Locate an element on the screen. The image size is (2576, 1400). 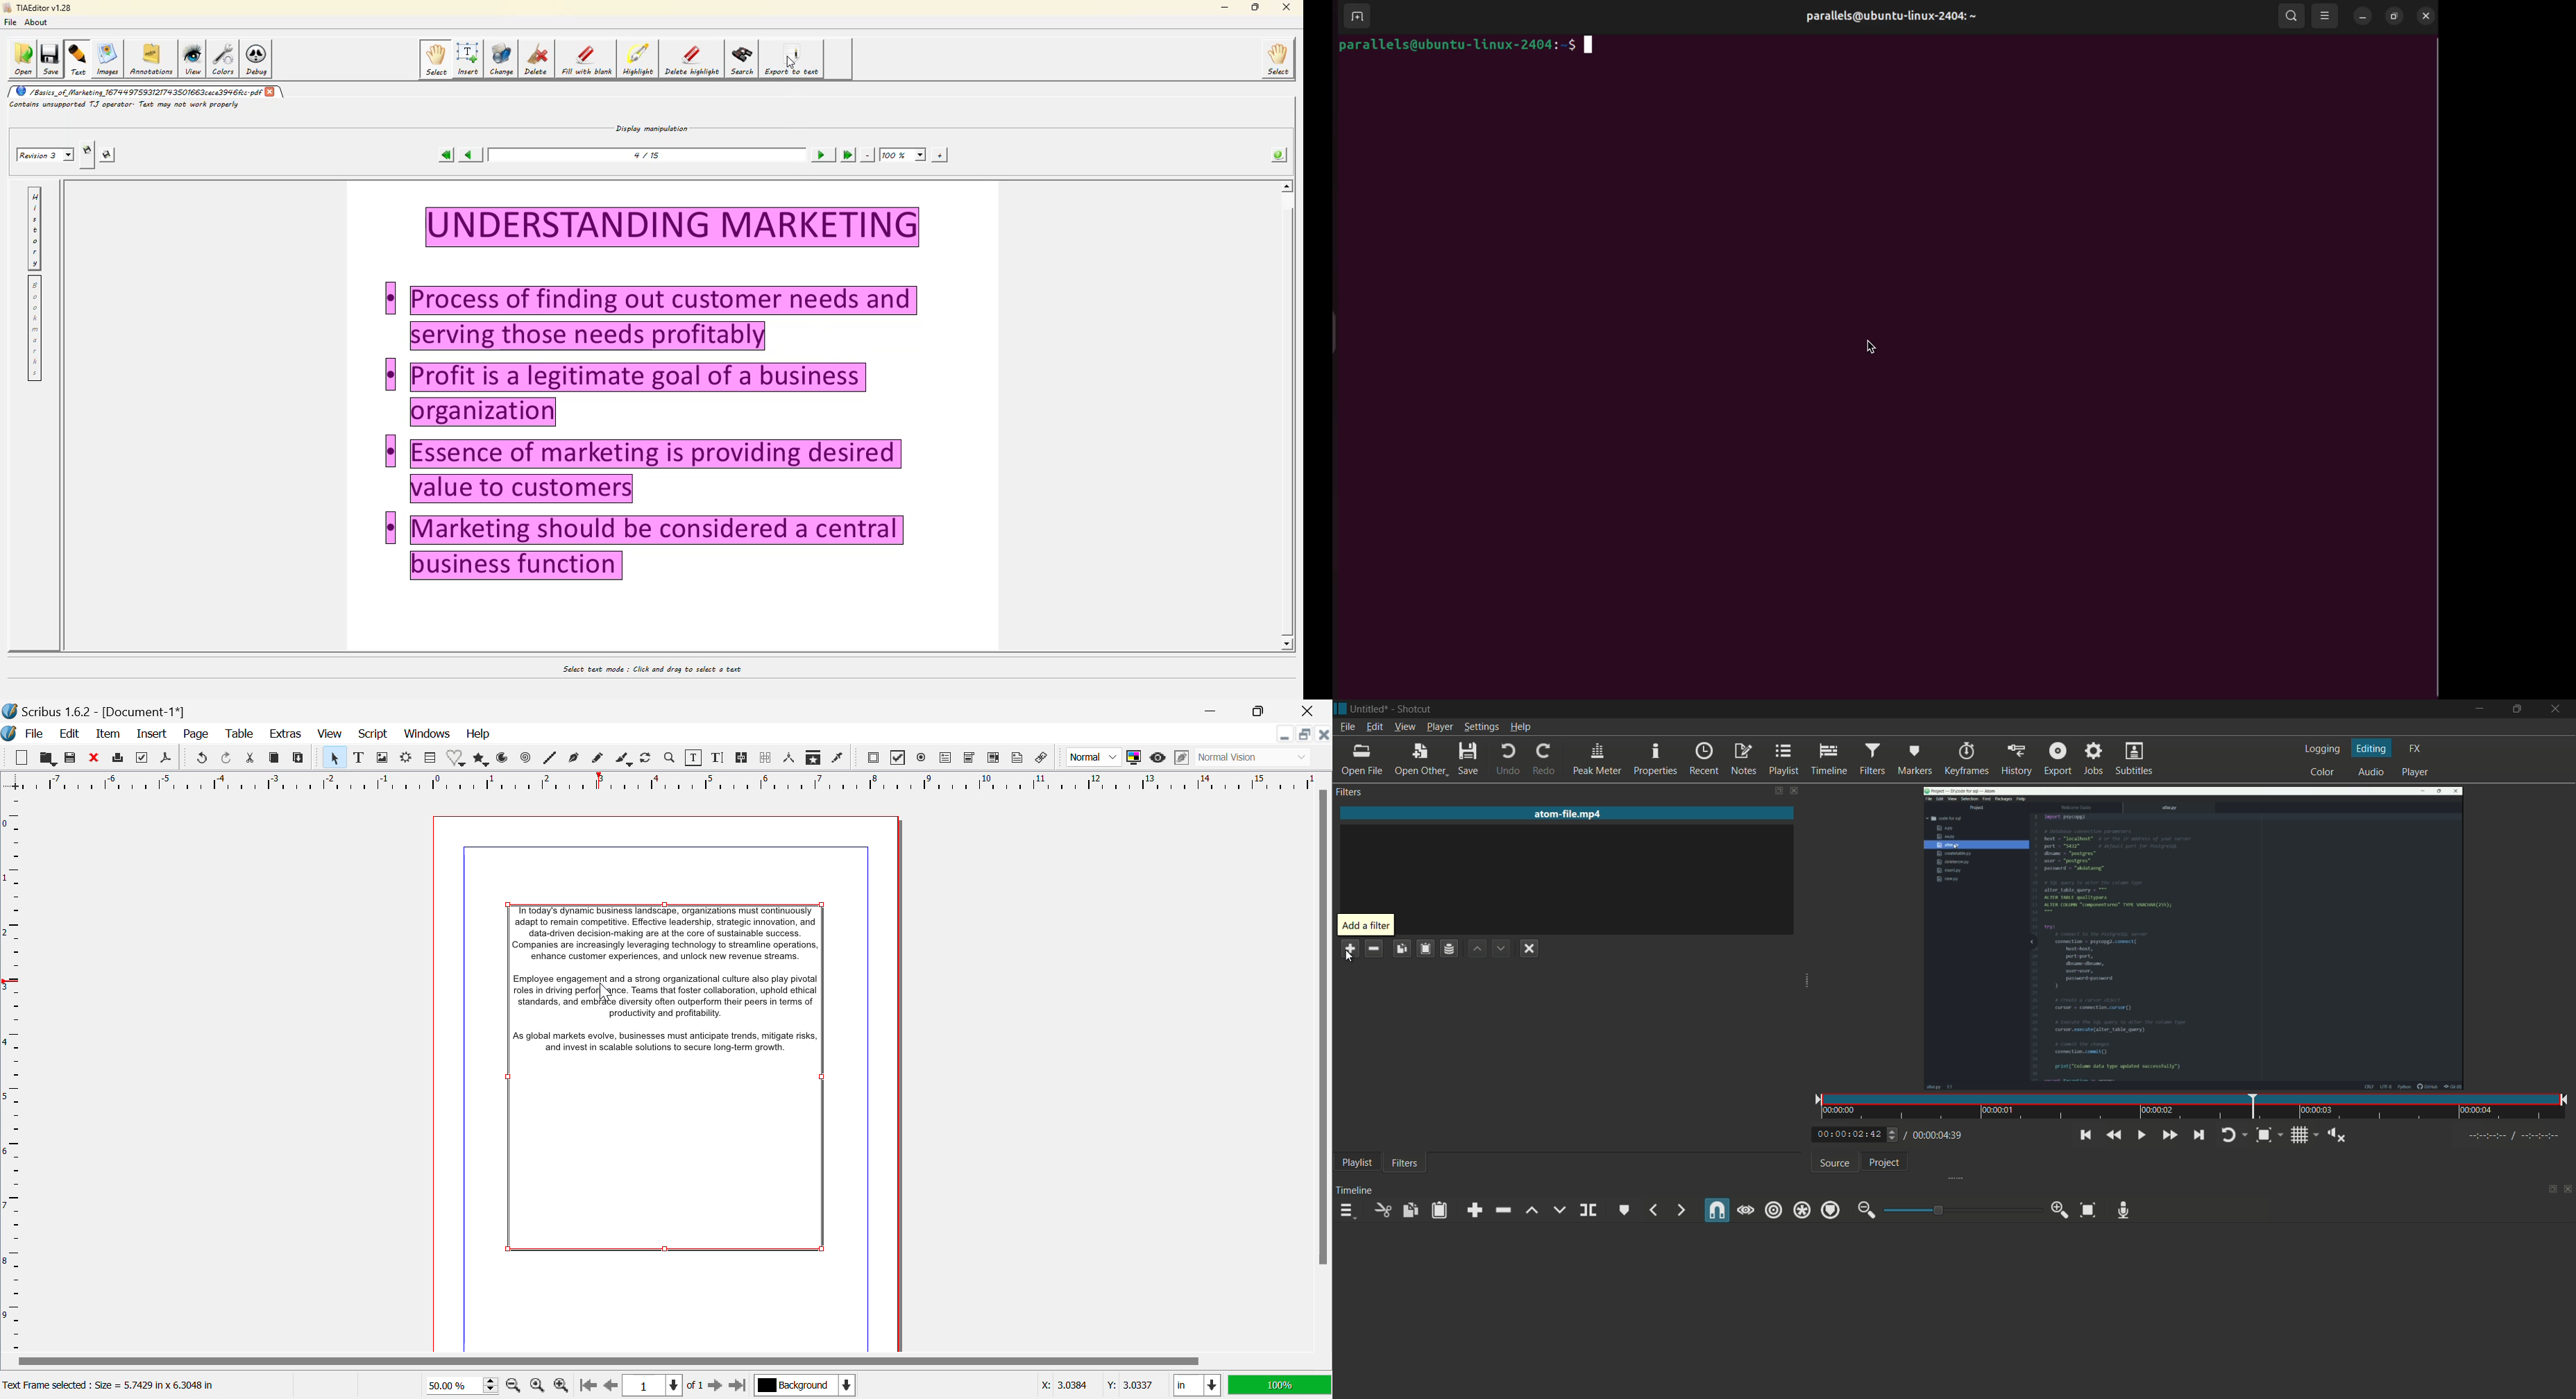
player menu is located at coordinates (1439, 727).